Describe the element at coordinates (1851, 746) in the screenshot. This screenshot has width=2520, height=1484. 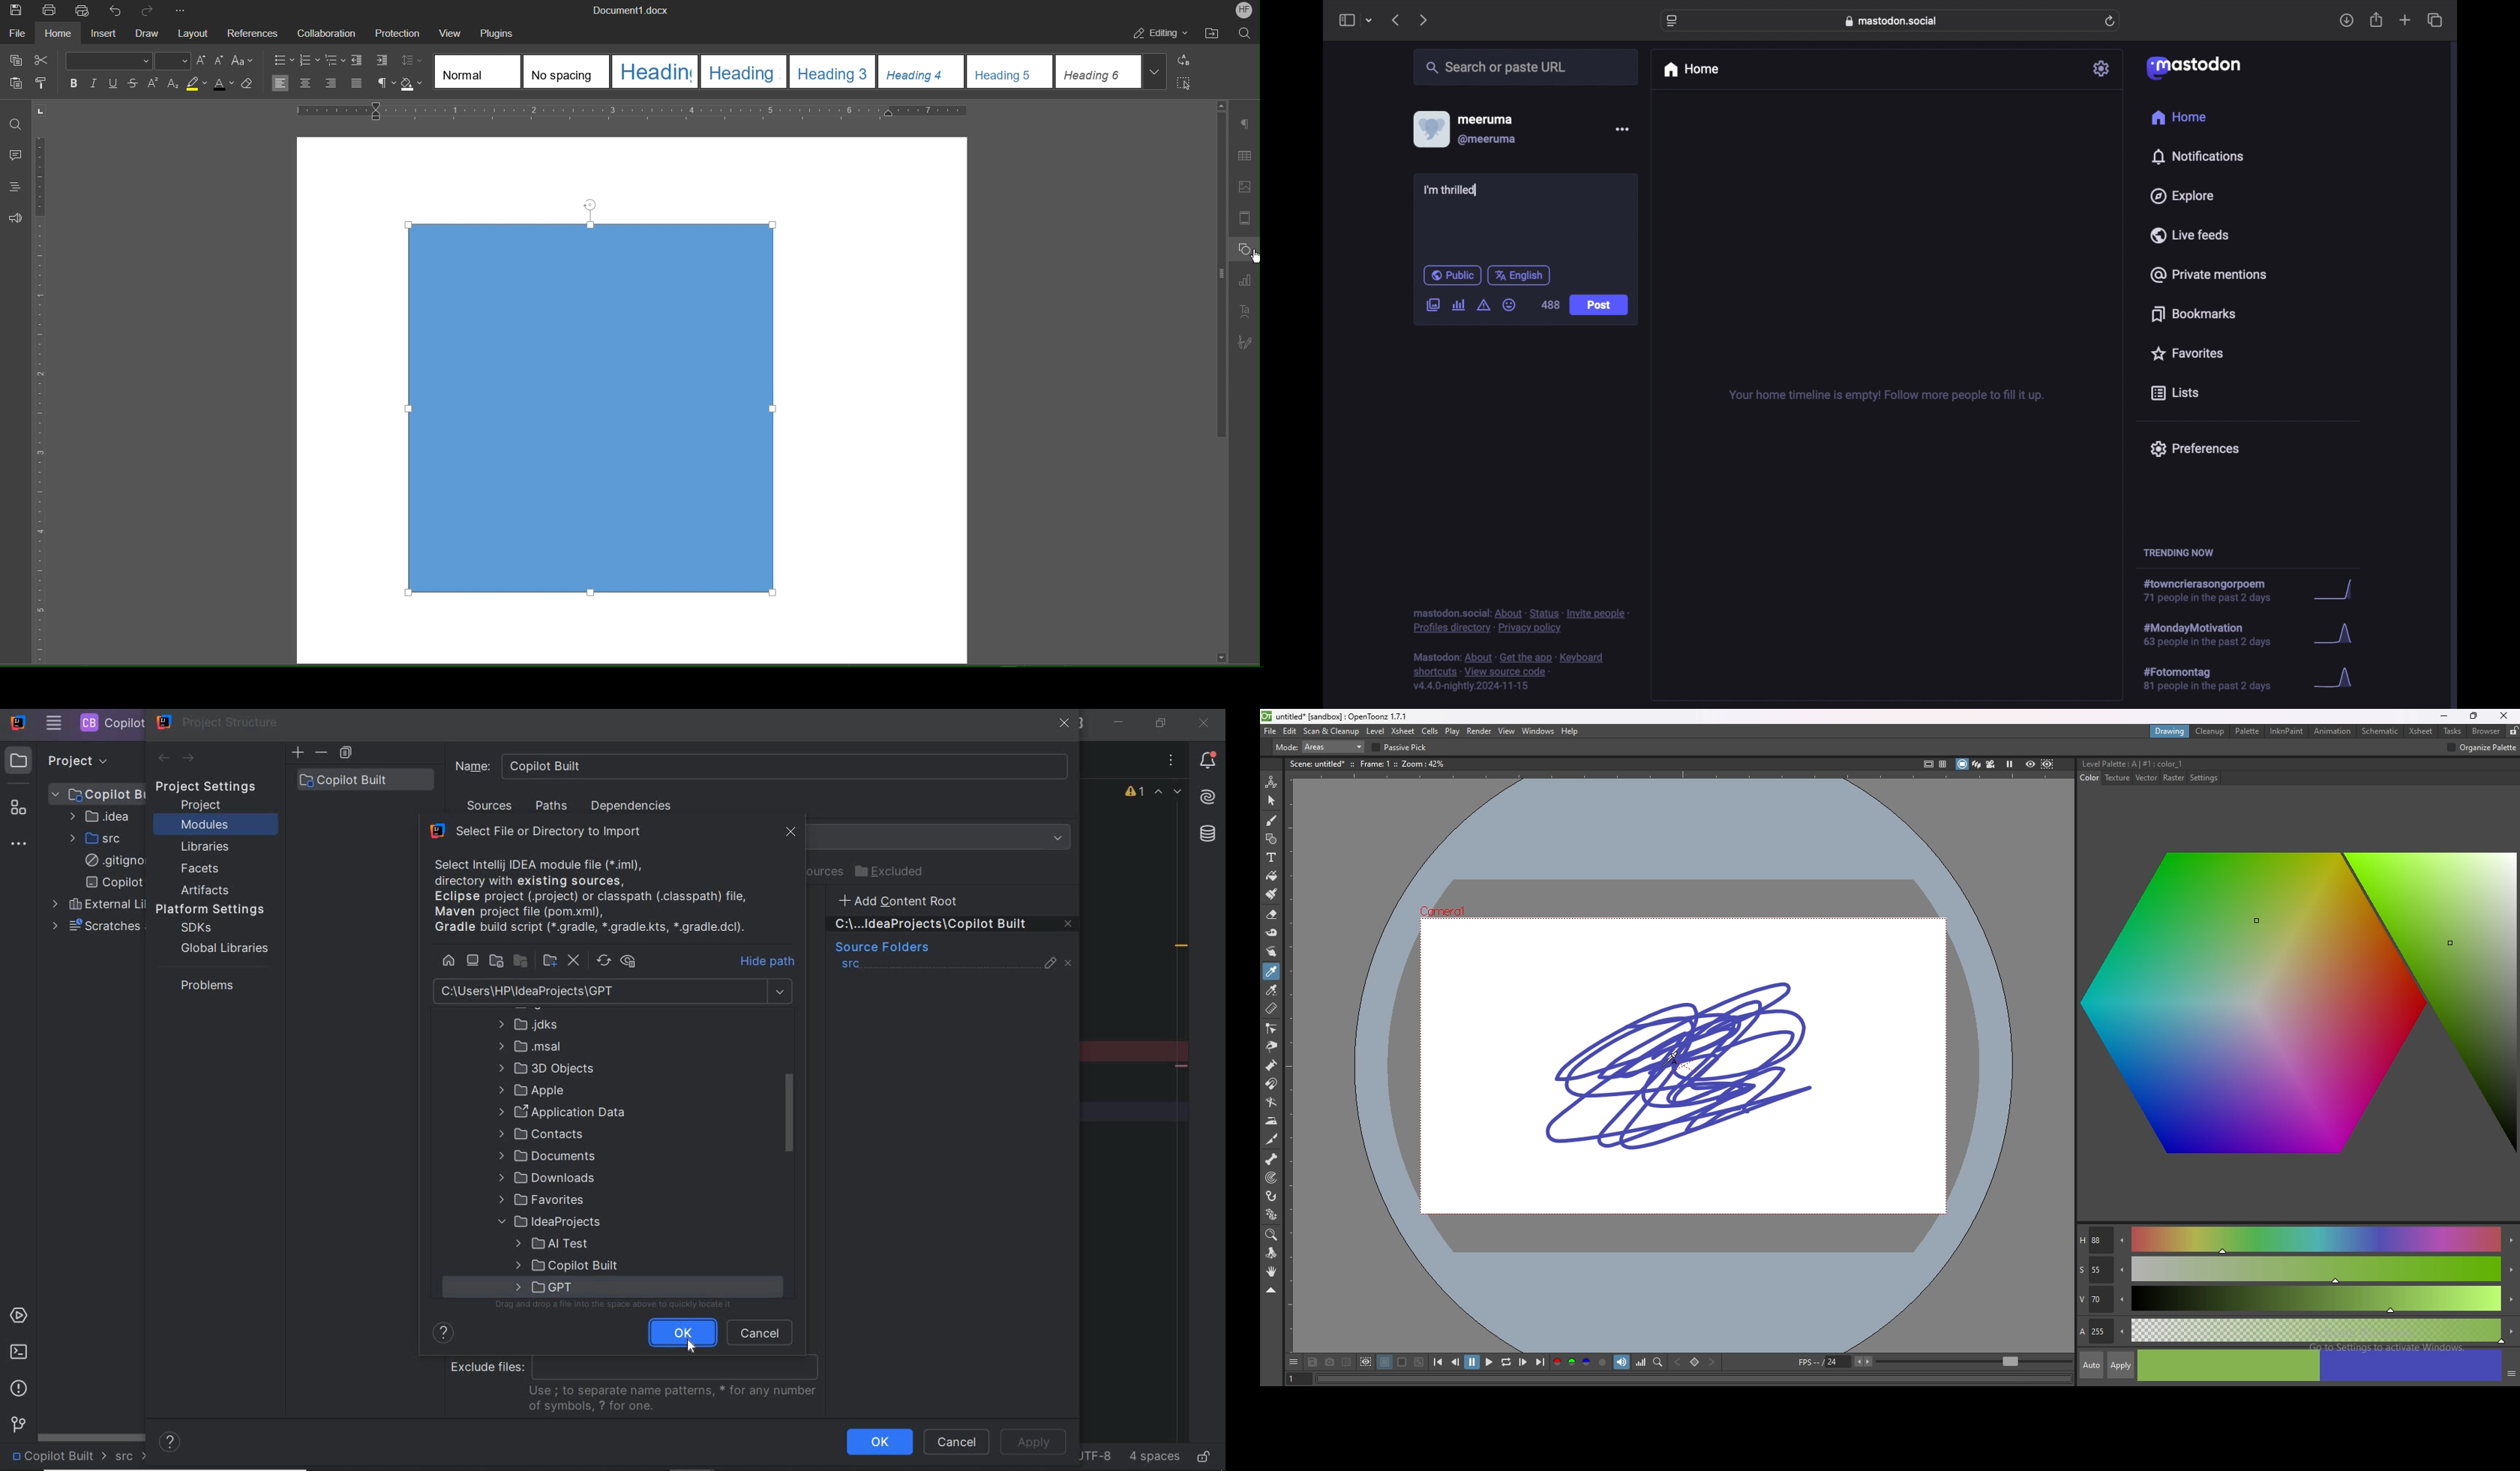
I see `flip selection vertically` at that location.